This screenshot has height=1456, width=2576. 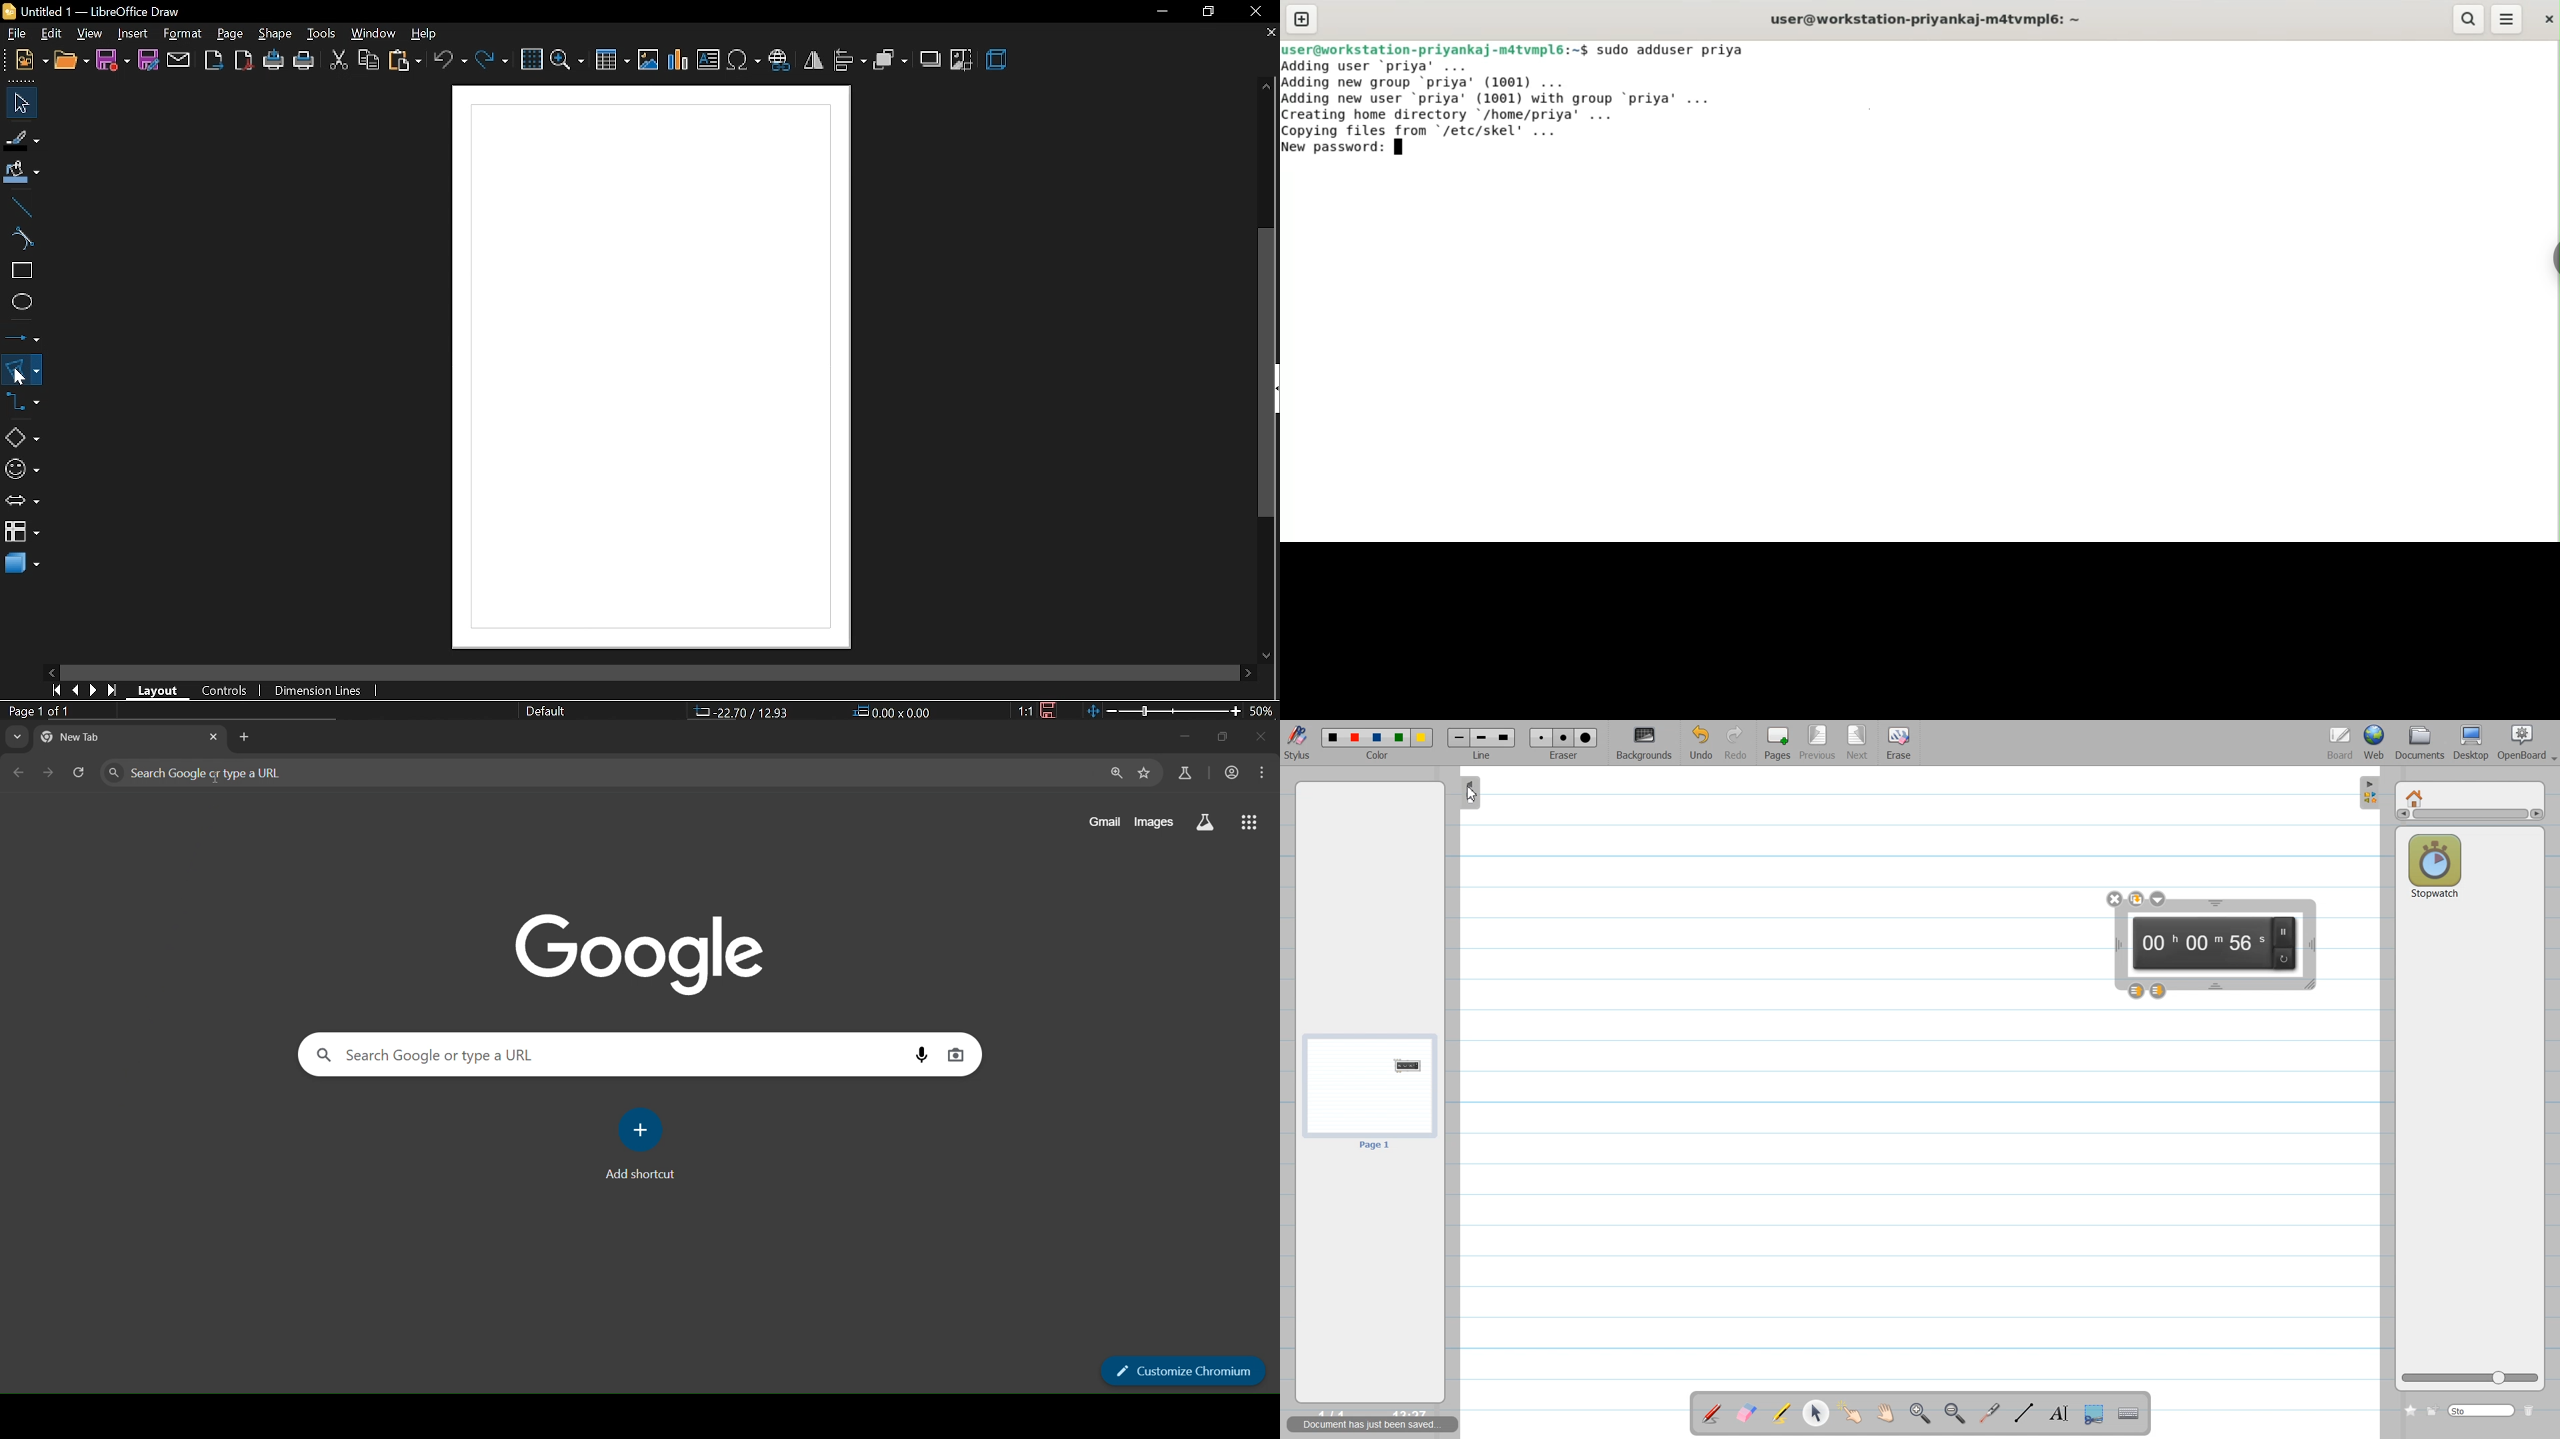 What do you see at coordinates (70, 61) in the screenshot?
I see `open` at bounding box center [70, 61].